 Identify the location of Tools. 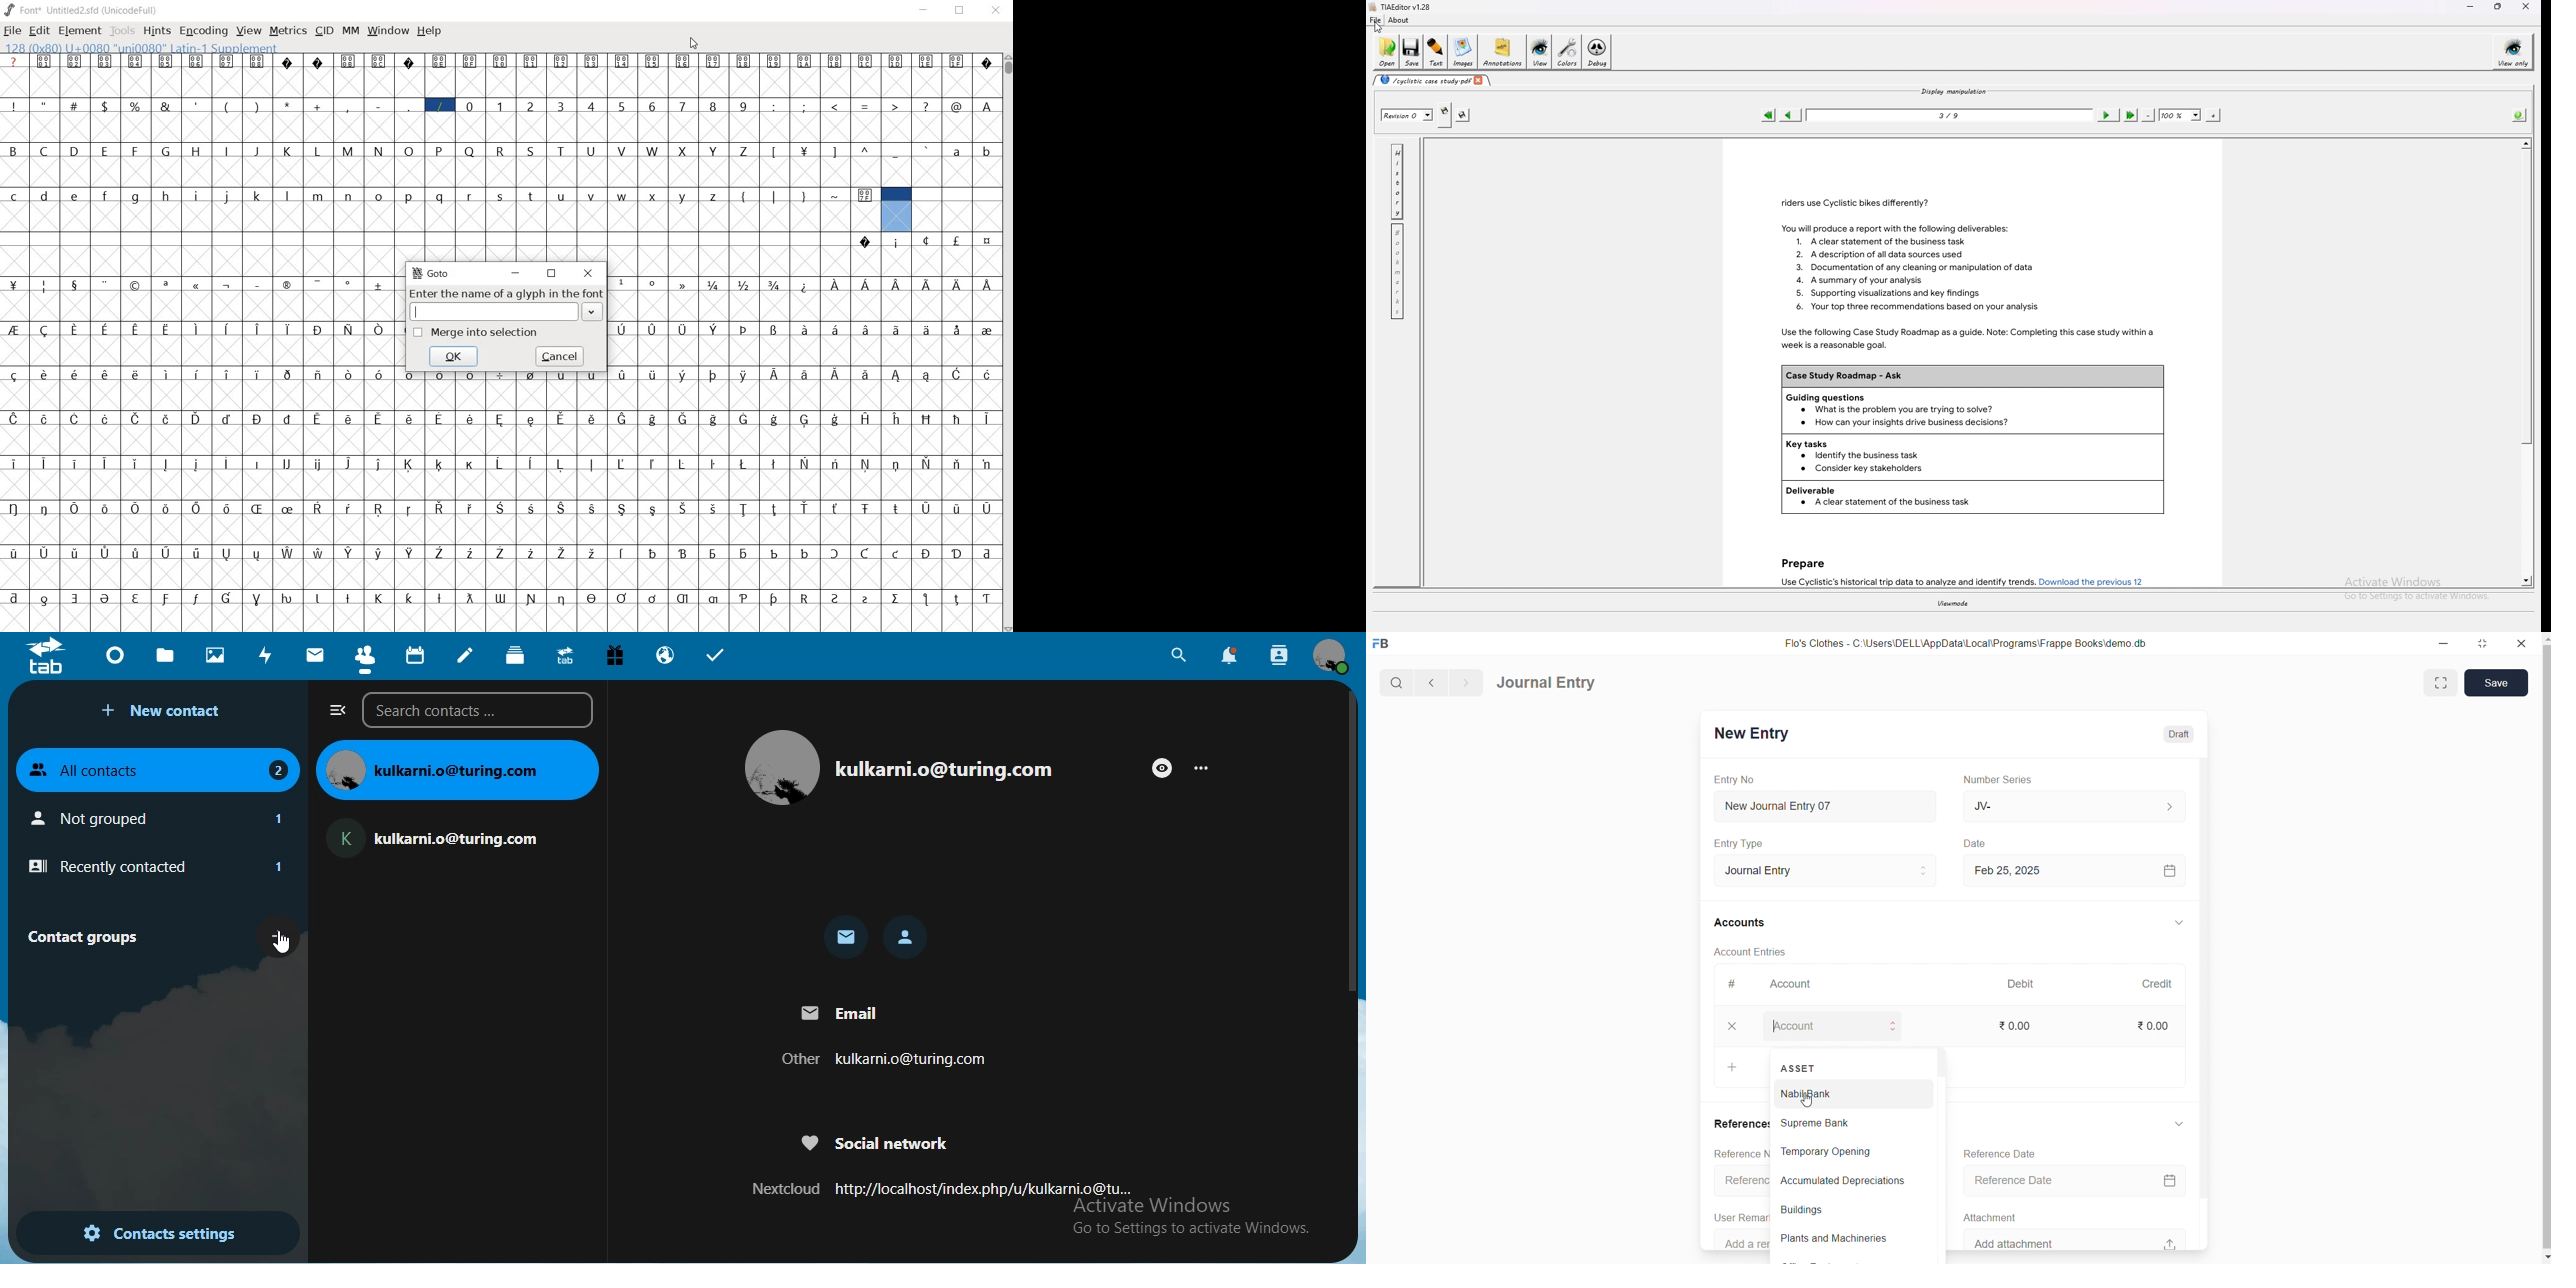
(122, 30).